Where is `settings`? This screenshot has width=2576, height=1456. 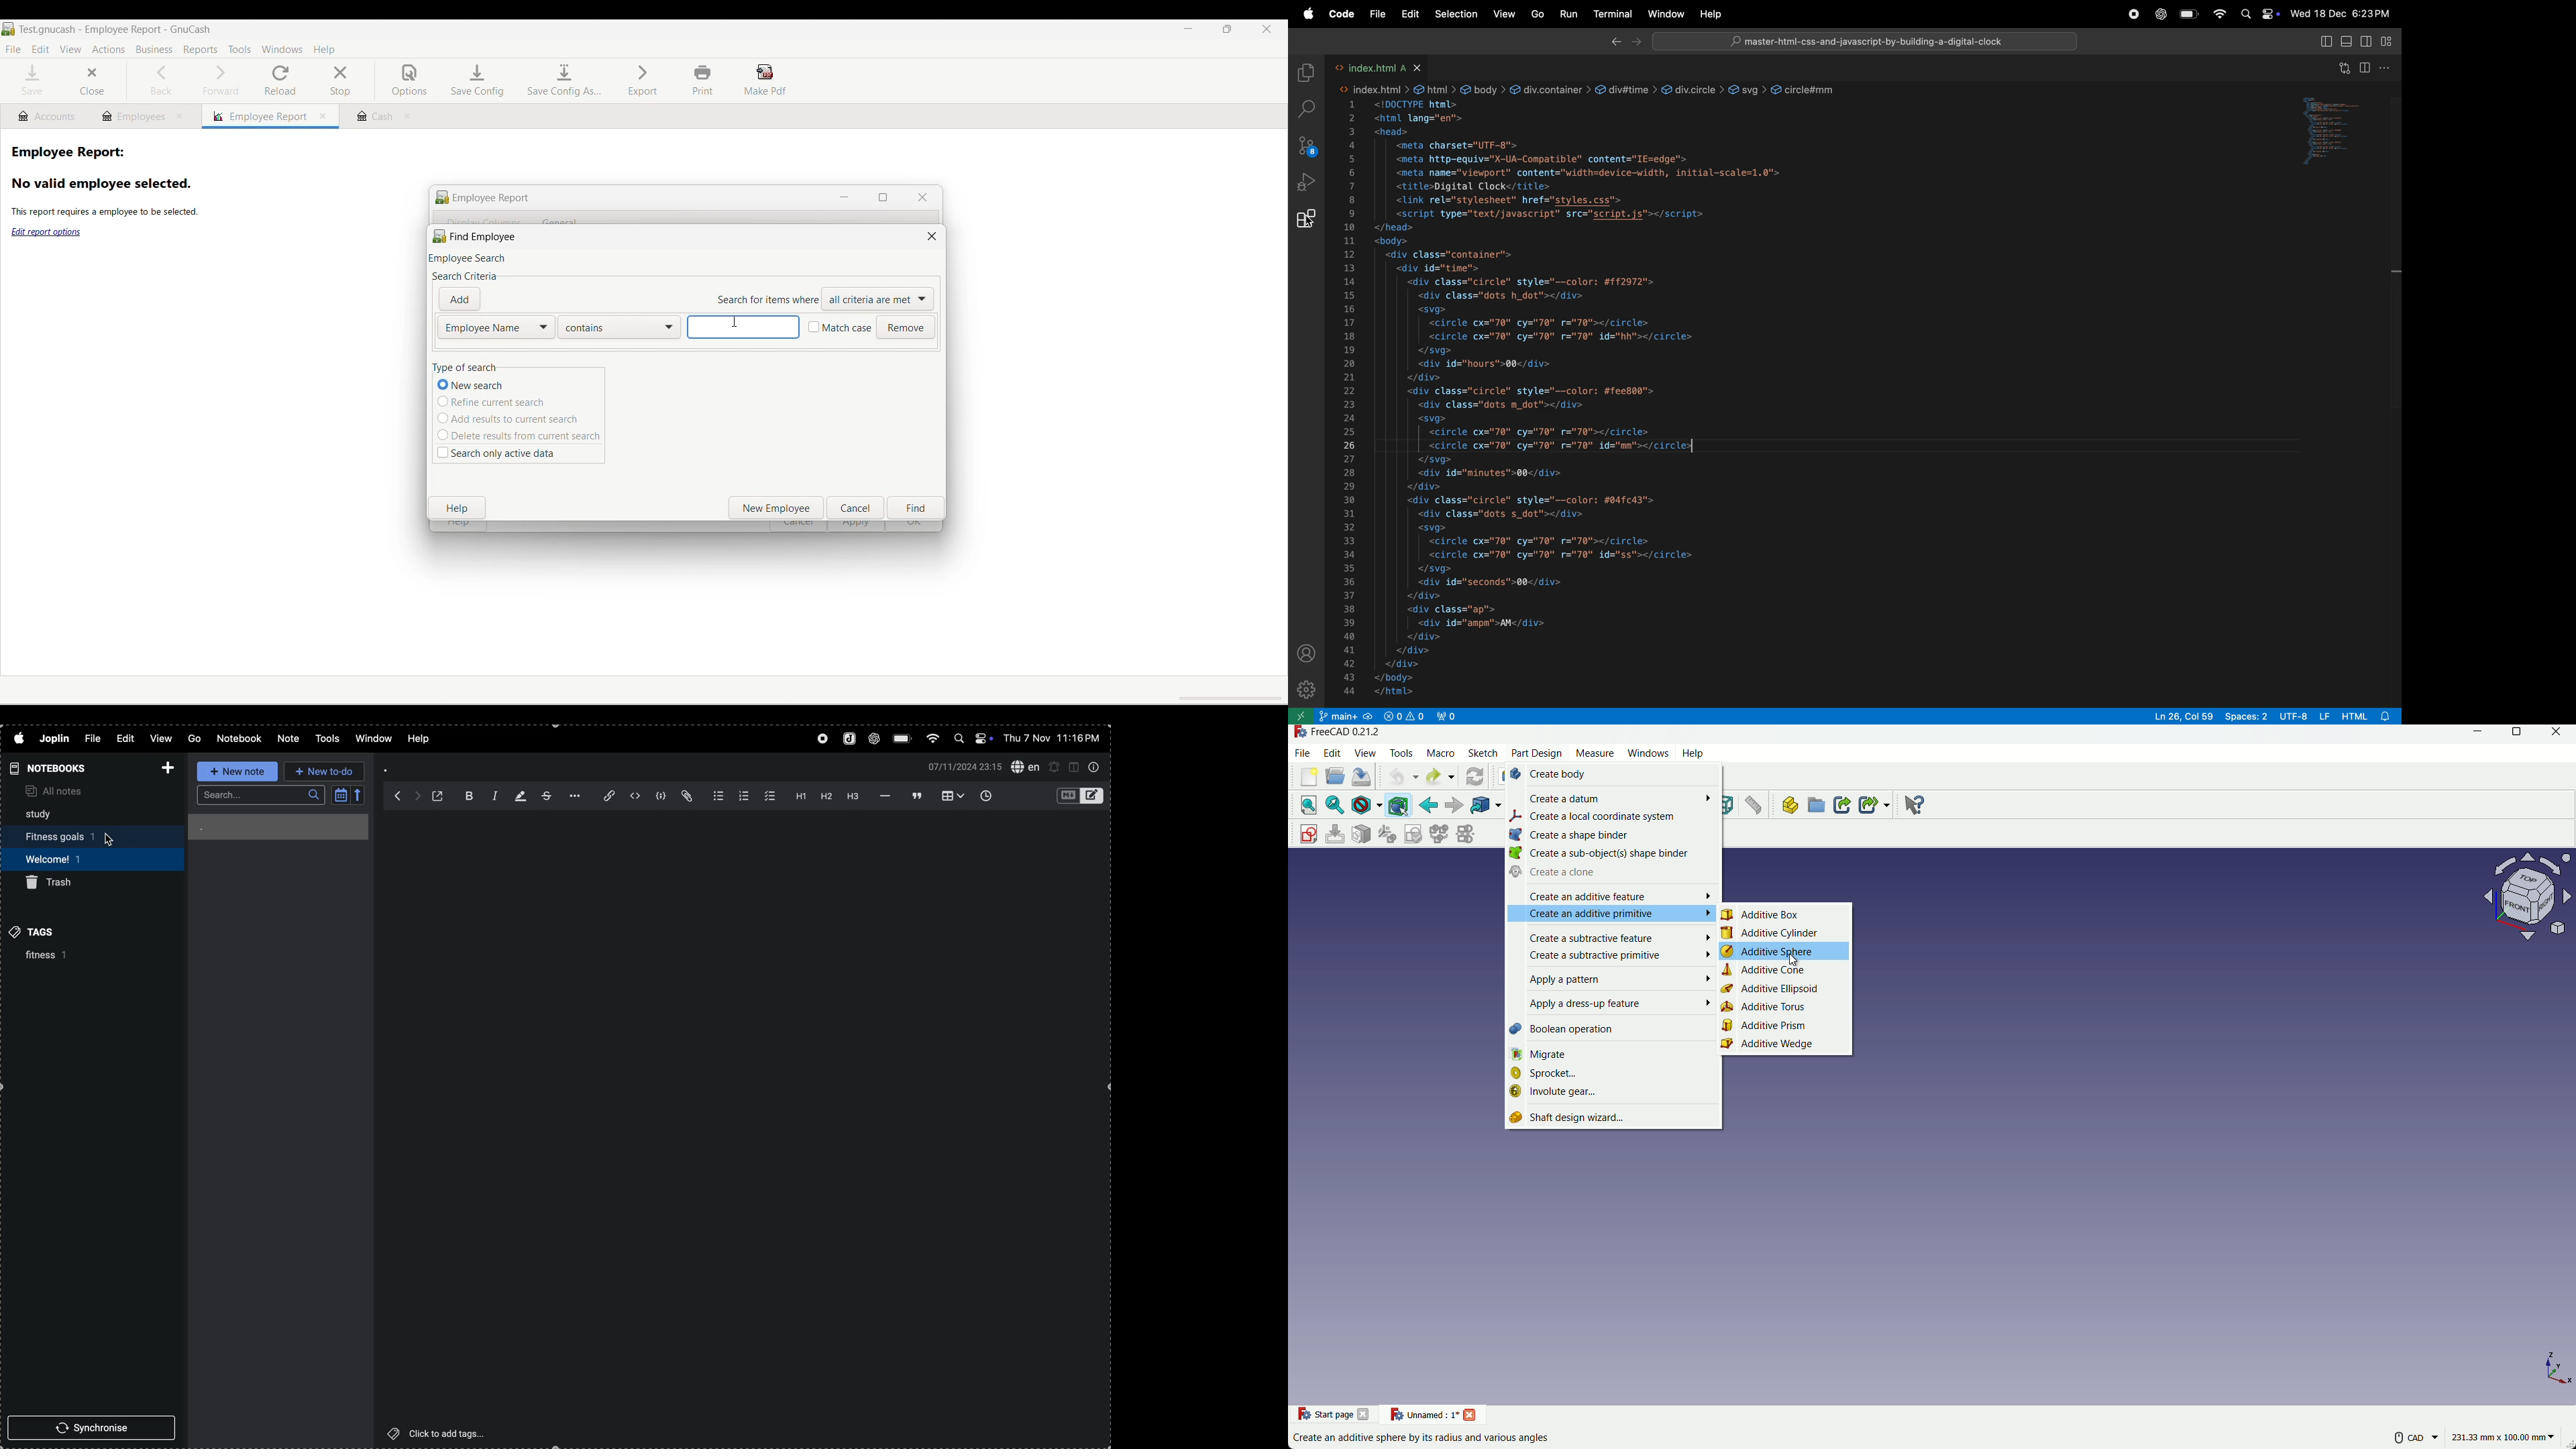
settings is located at coordinates (1307, 689).